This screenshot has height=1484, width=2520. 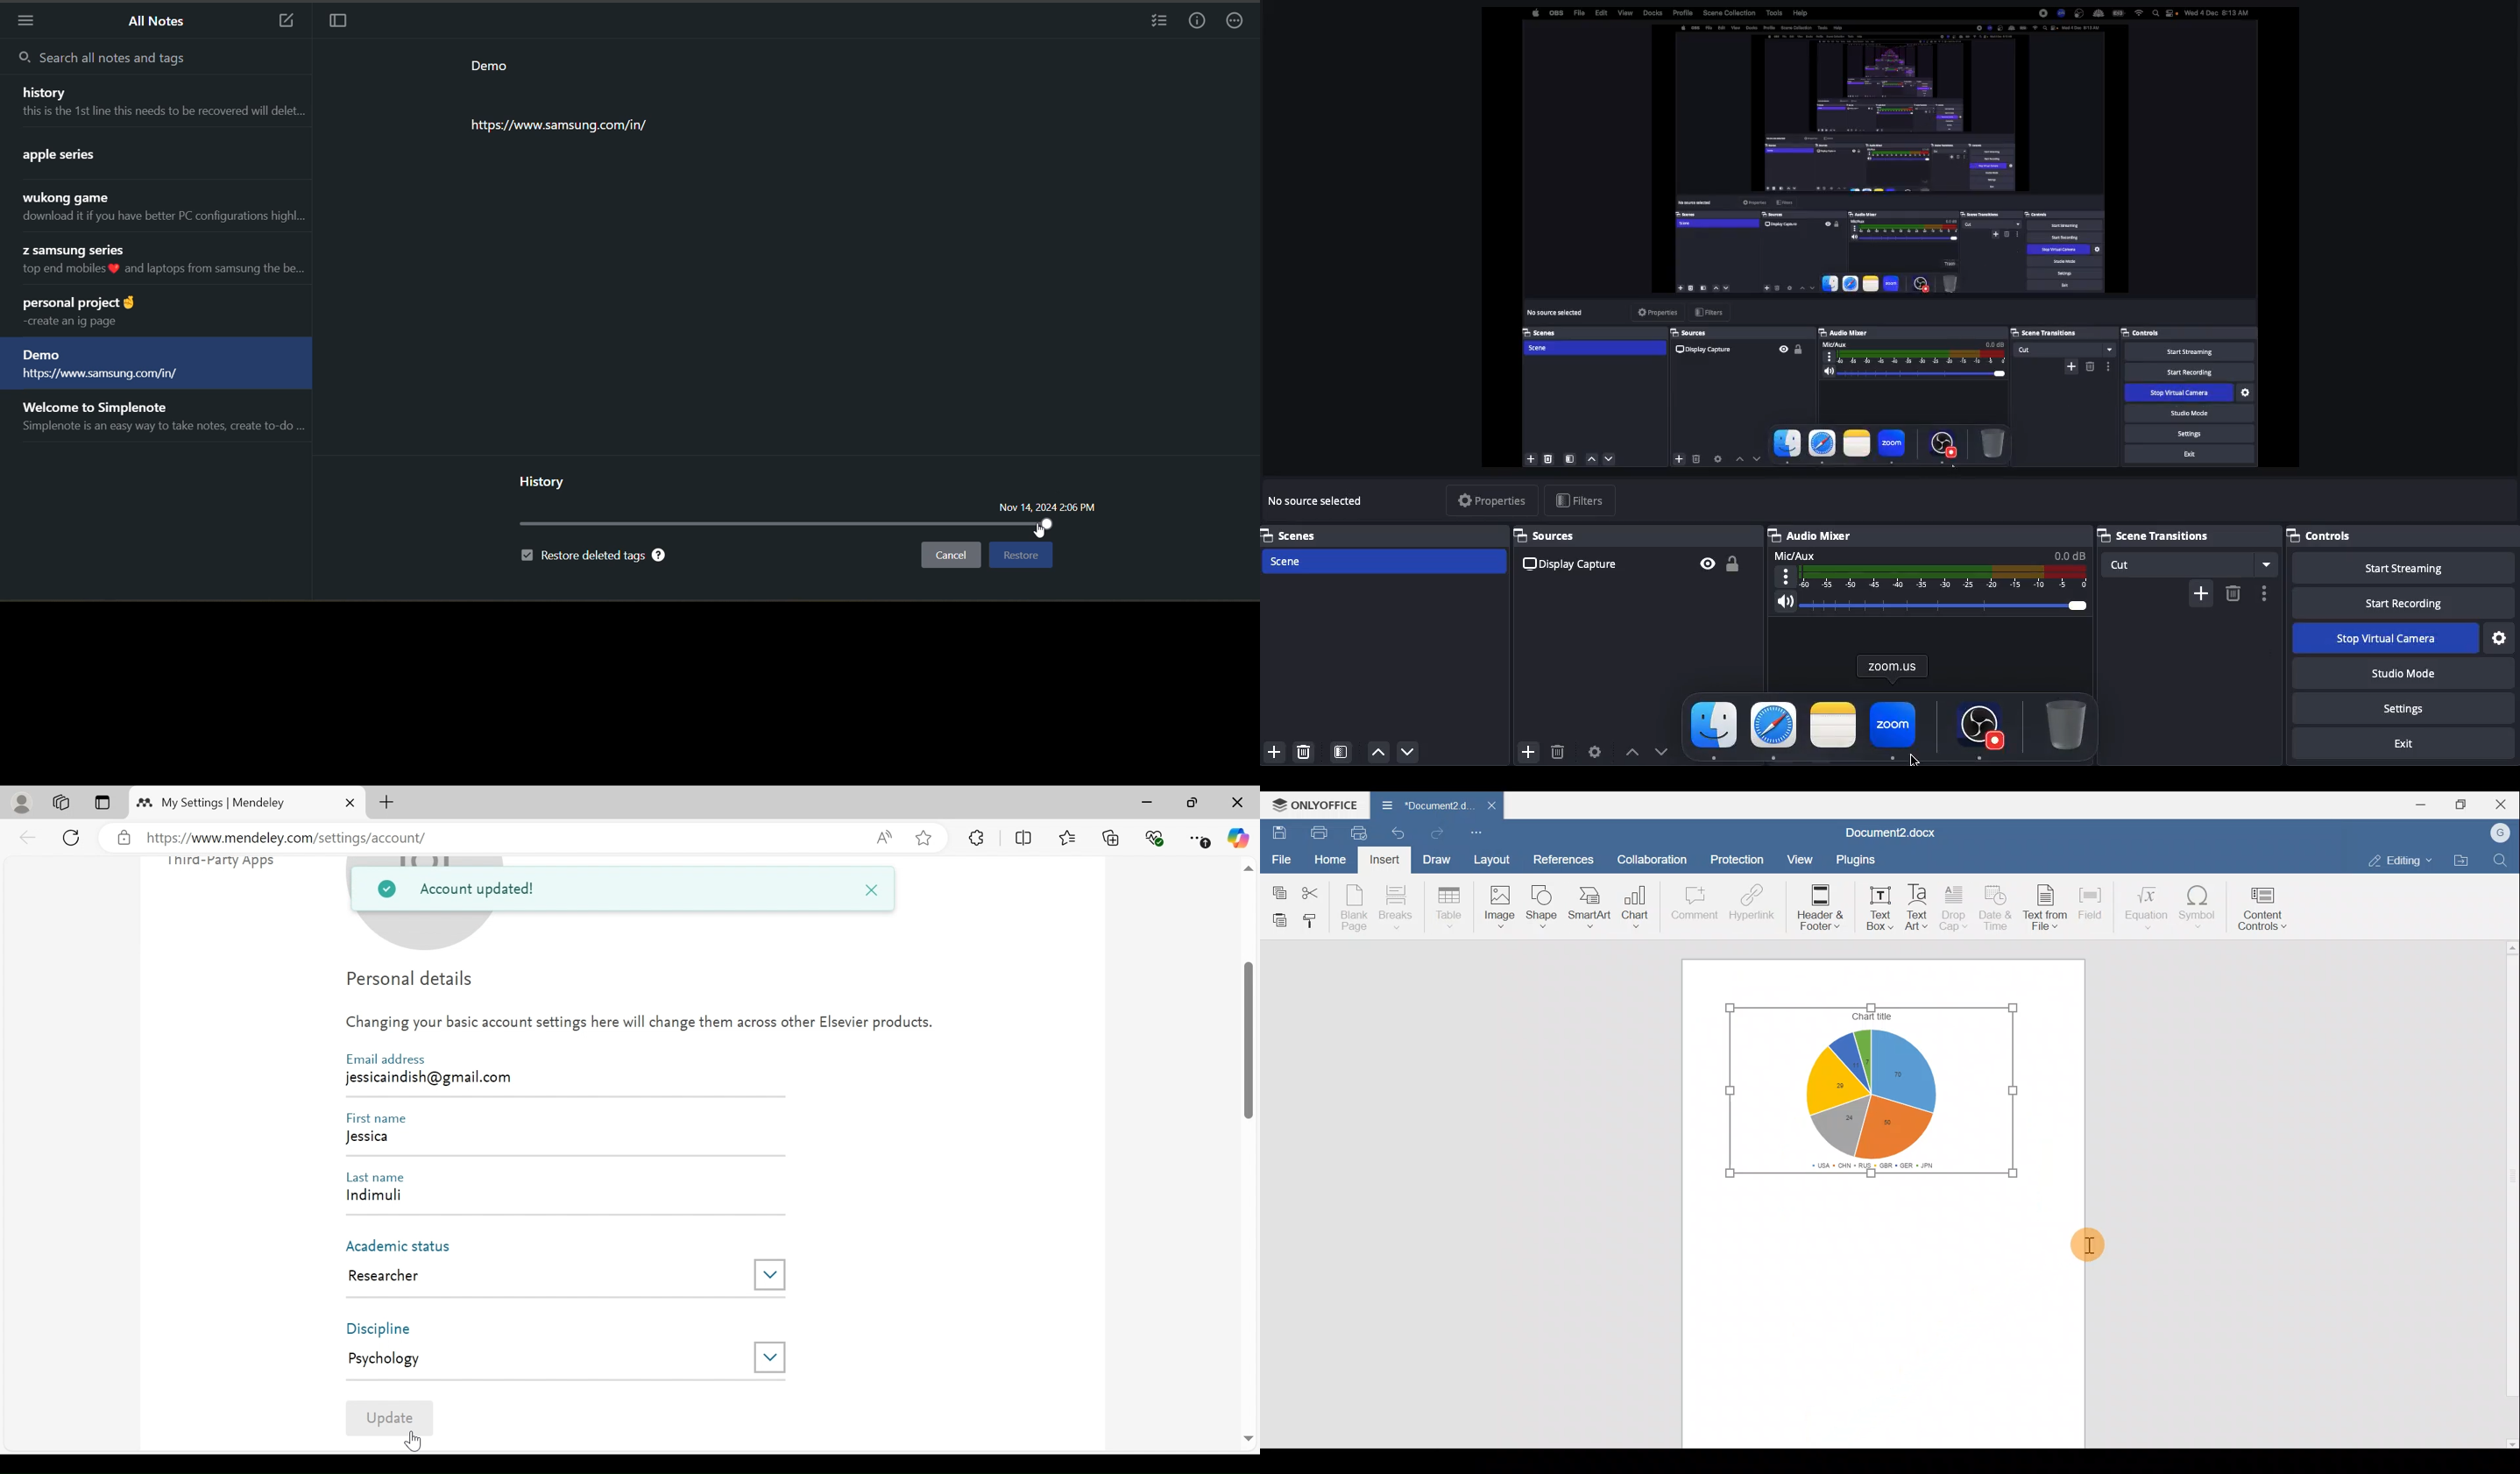 I want to click on cursor, so click(x=1044, y=532).